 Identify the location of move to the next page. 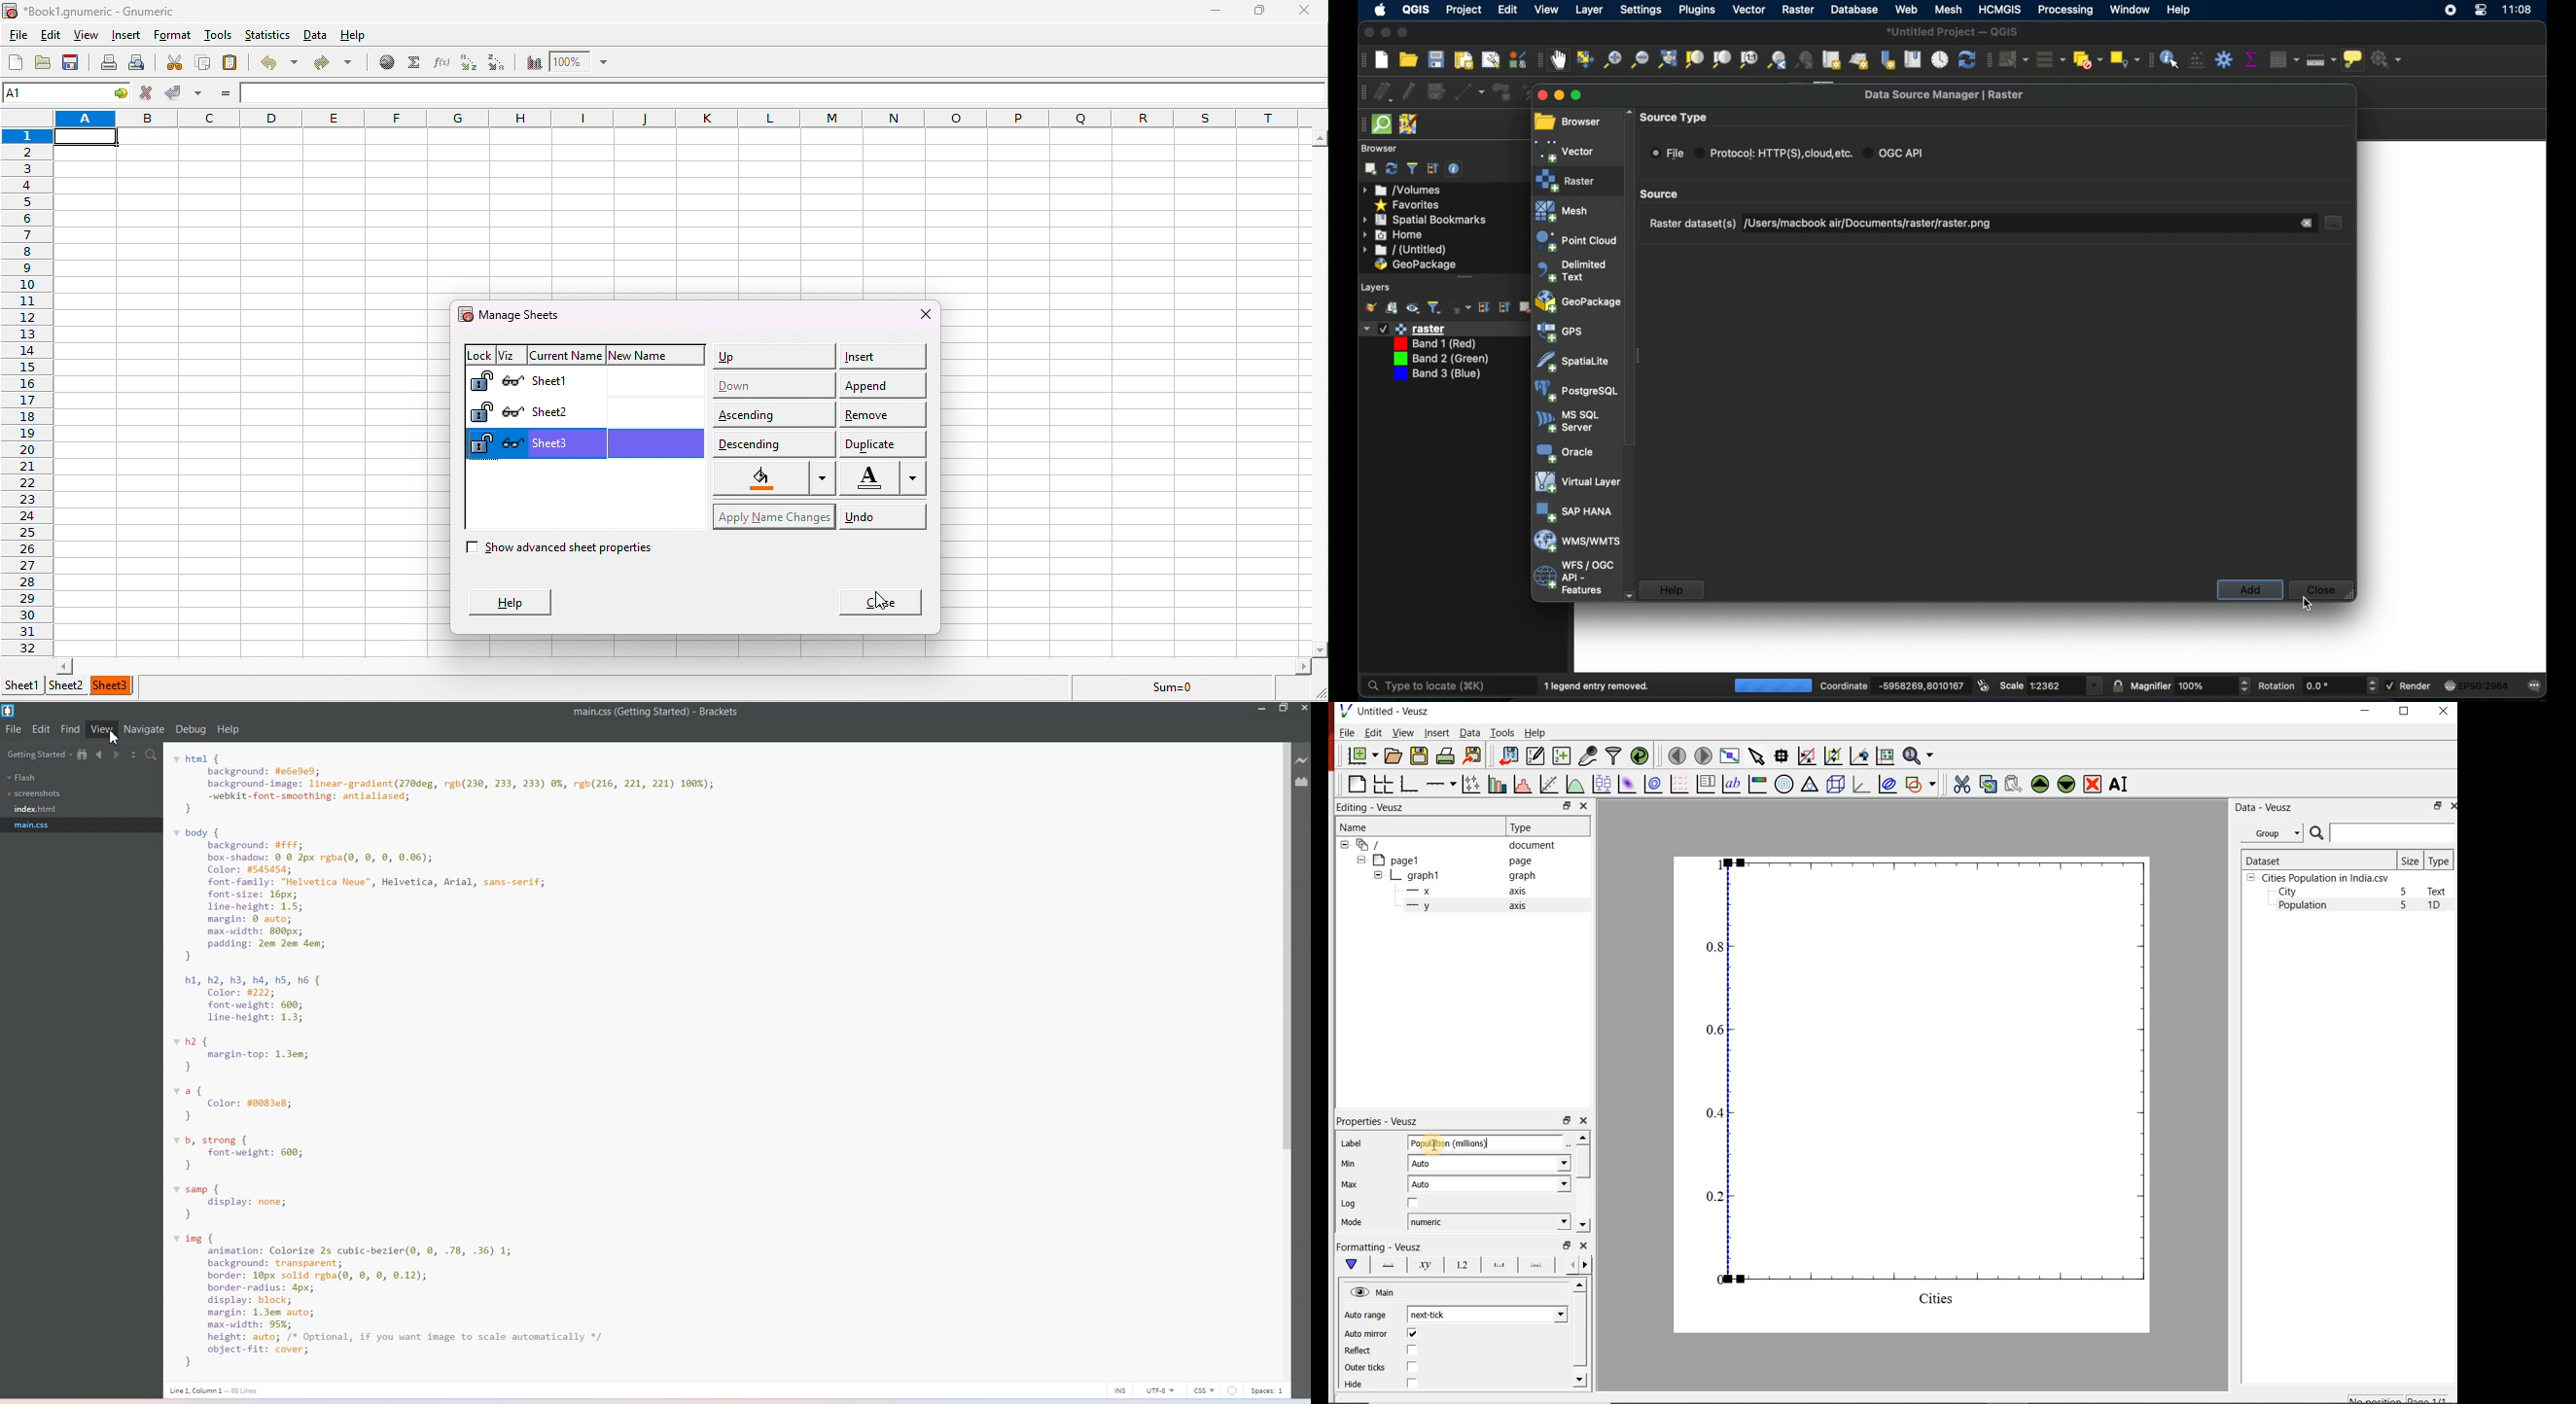
(1702, 755).